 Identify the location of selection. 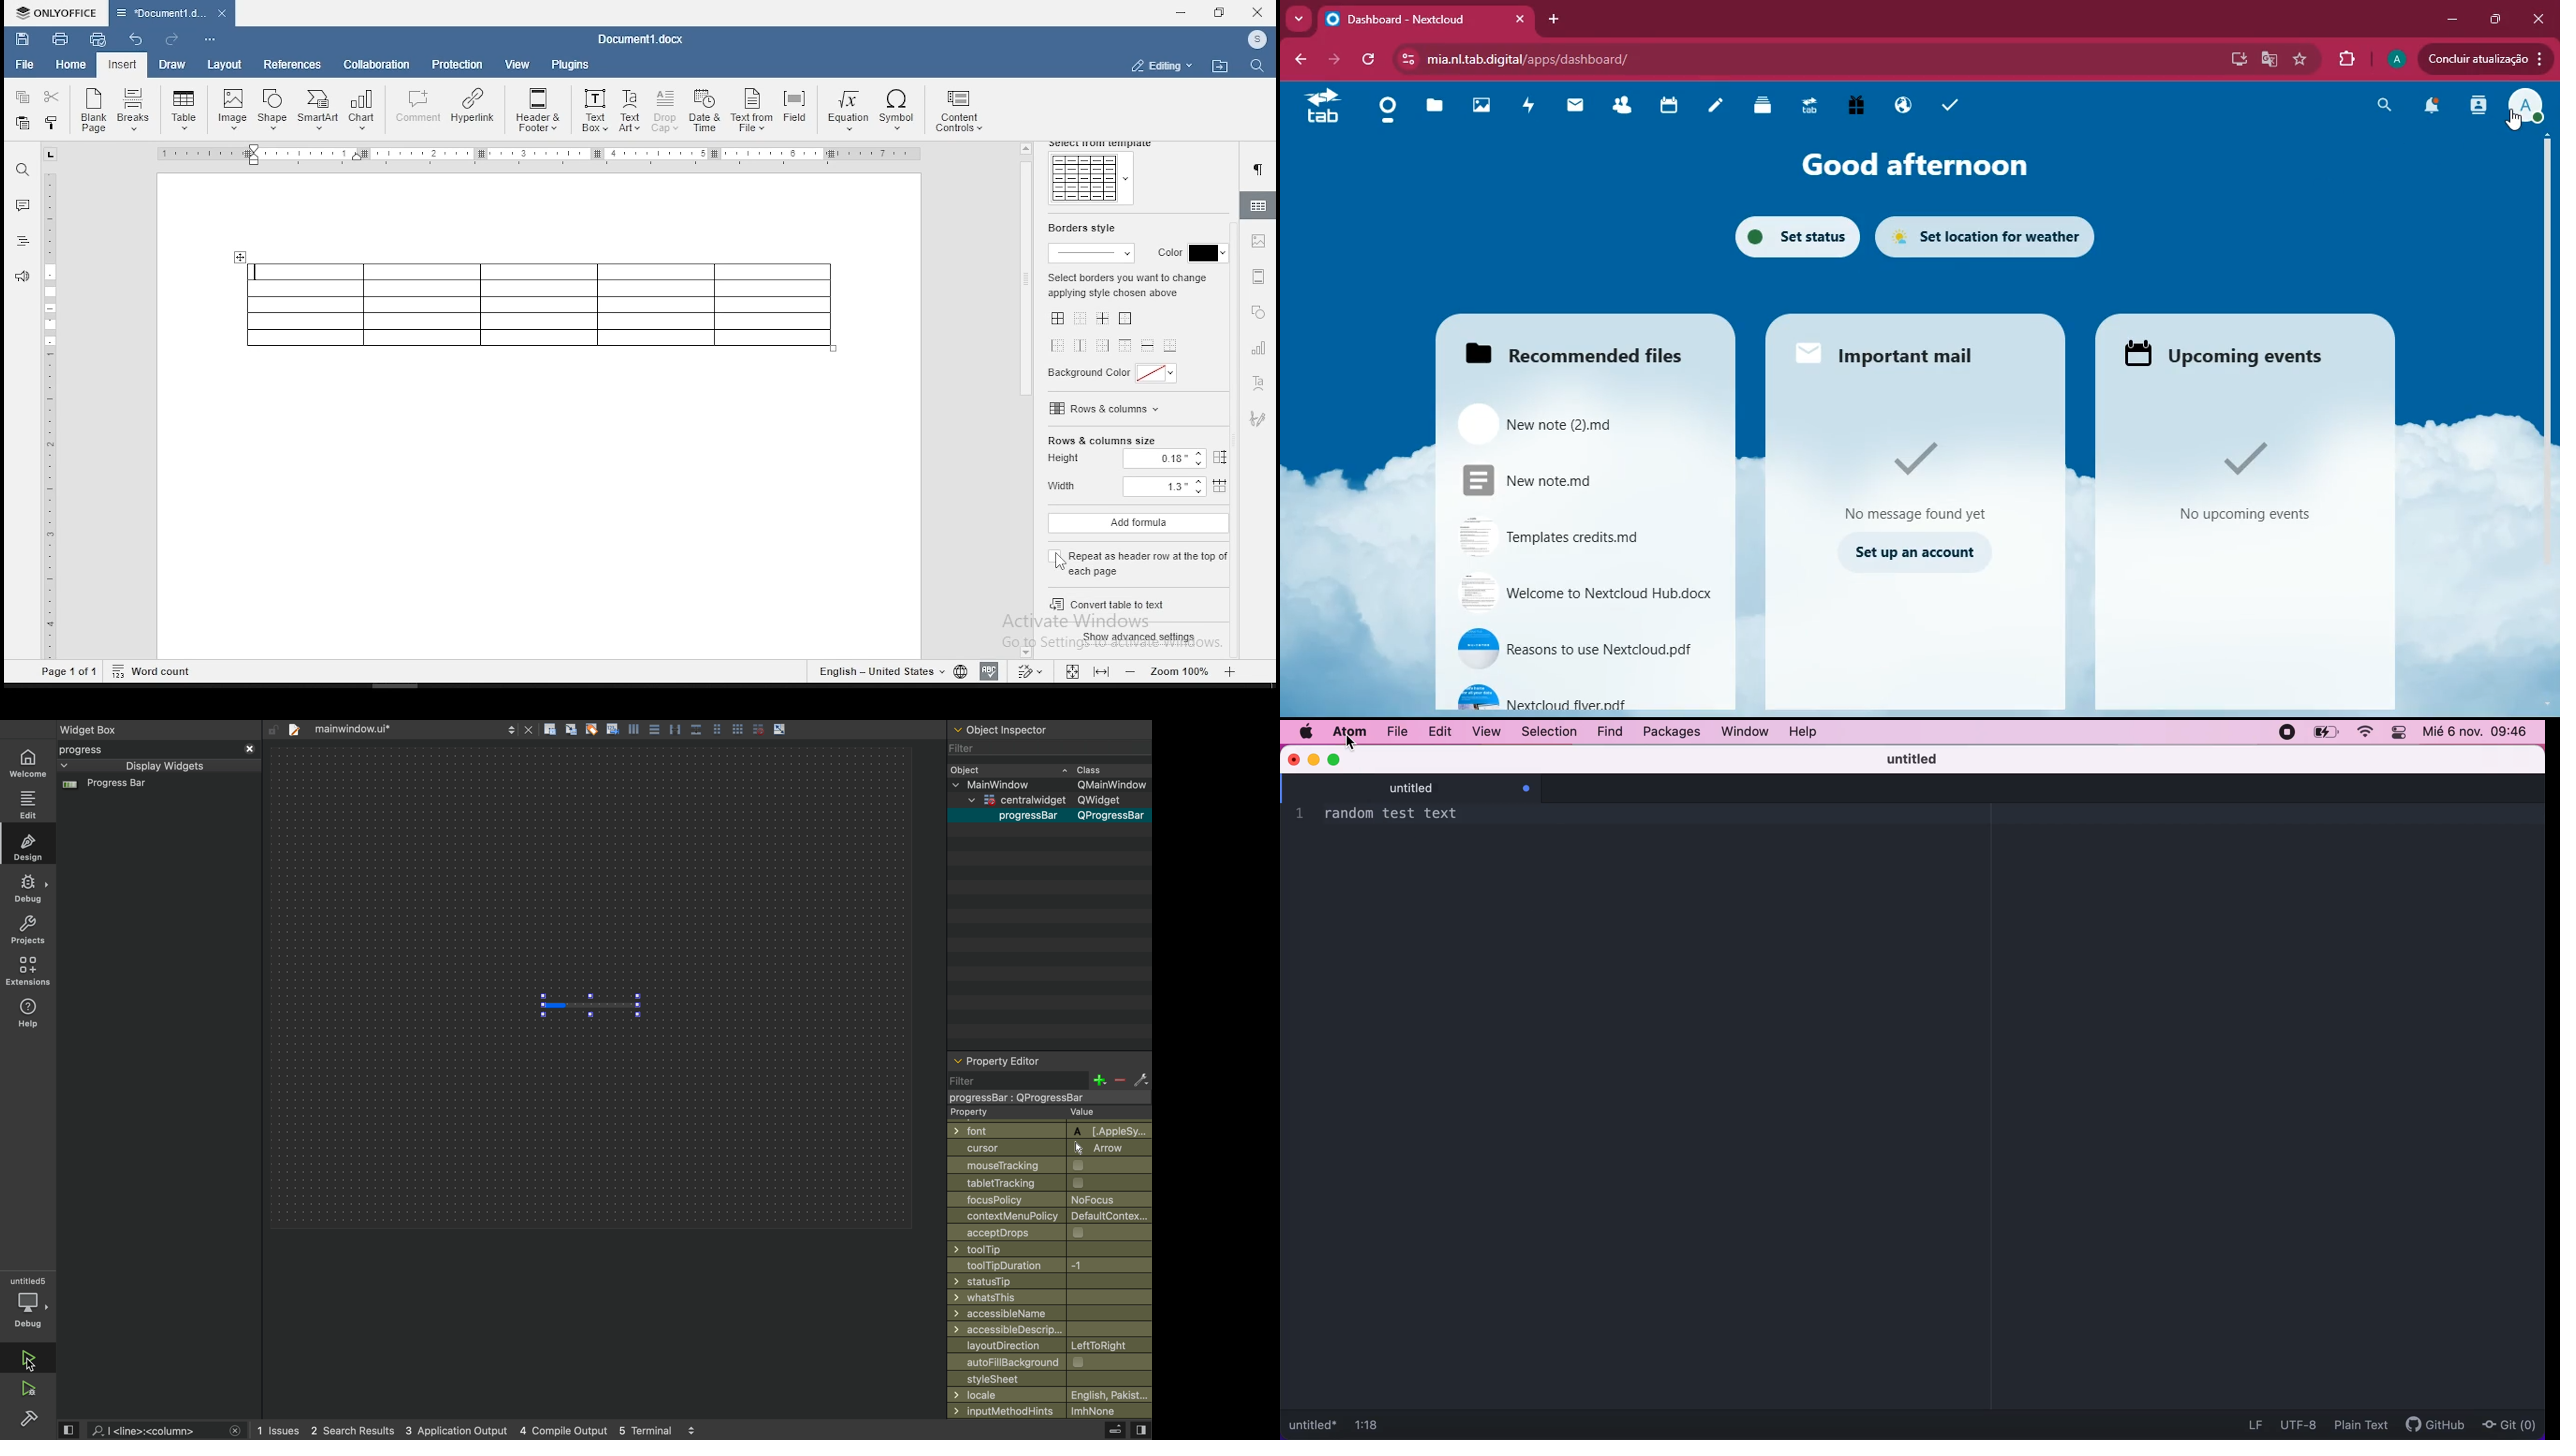
(1549, 732).